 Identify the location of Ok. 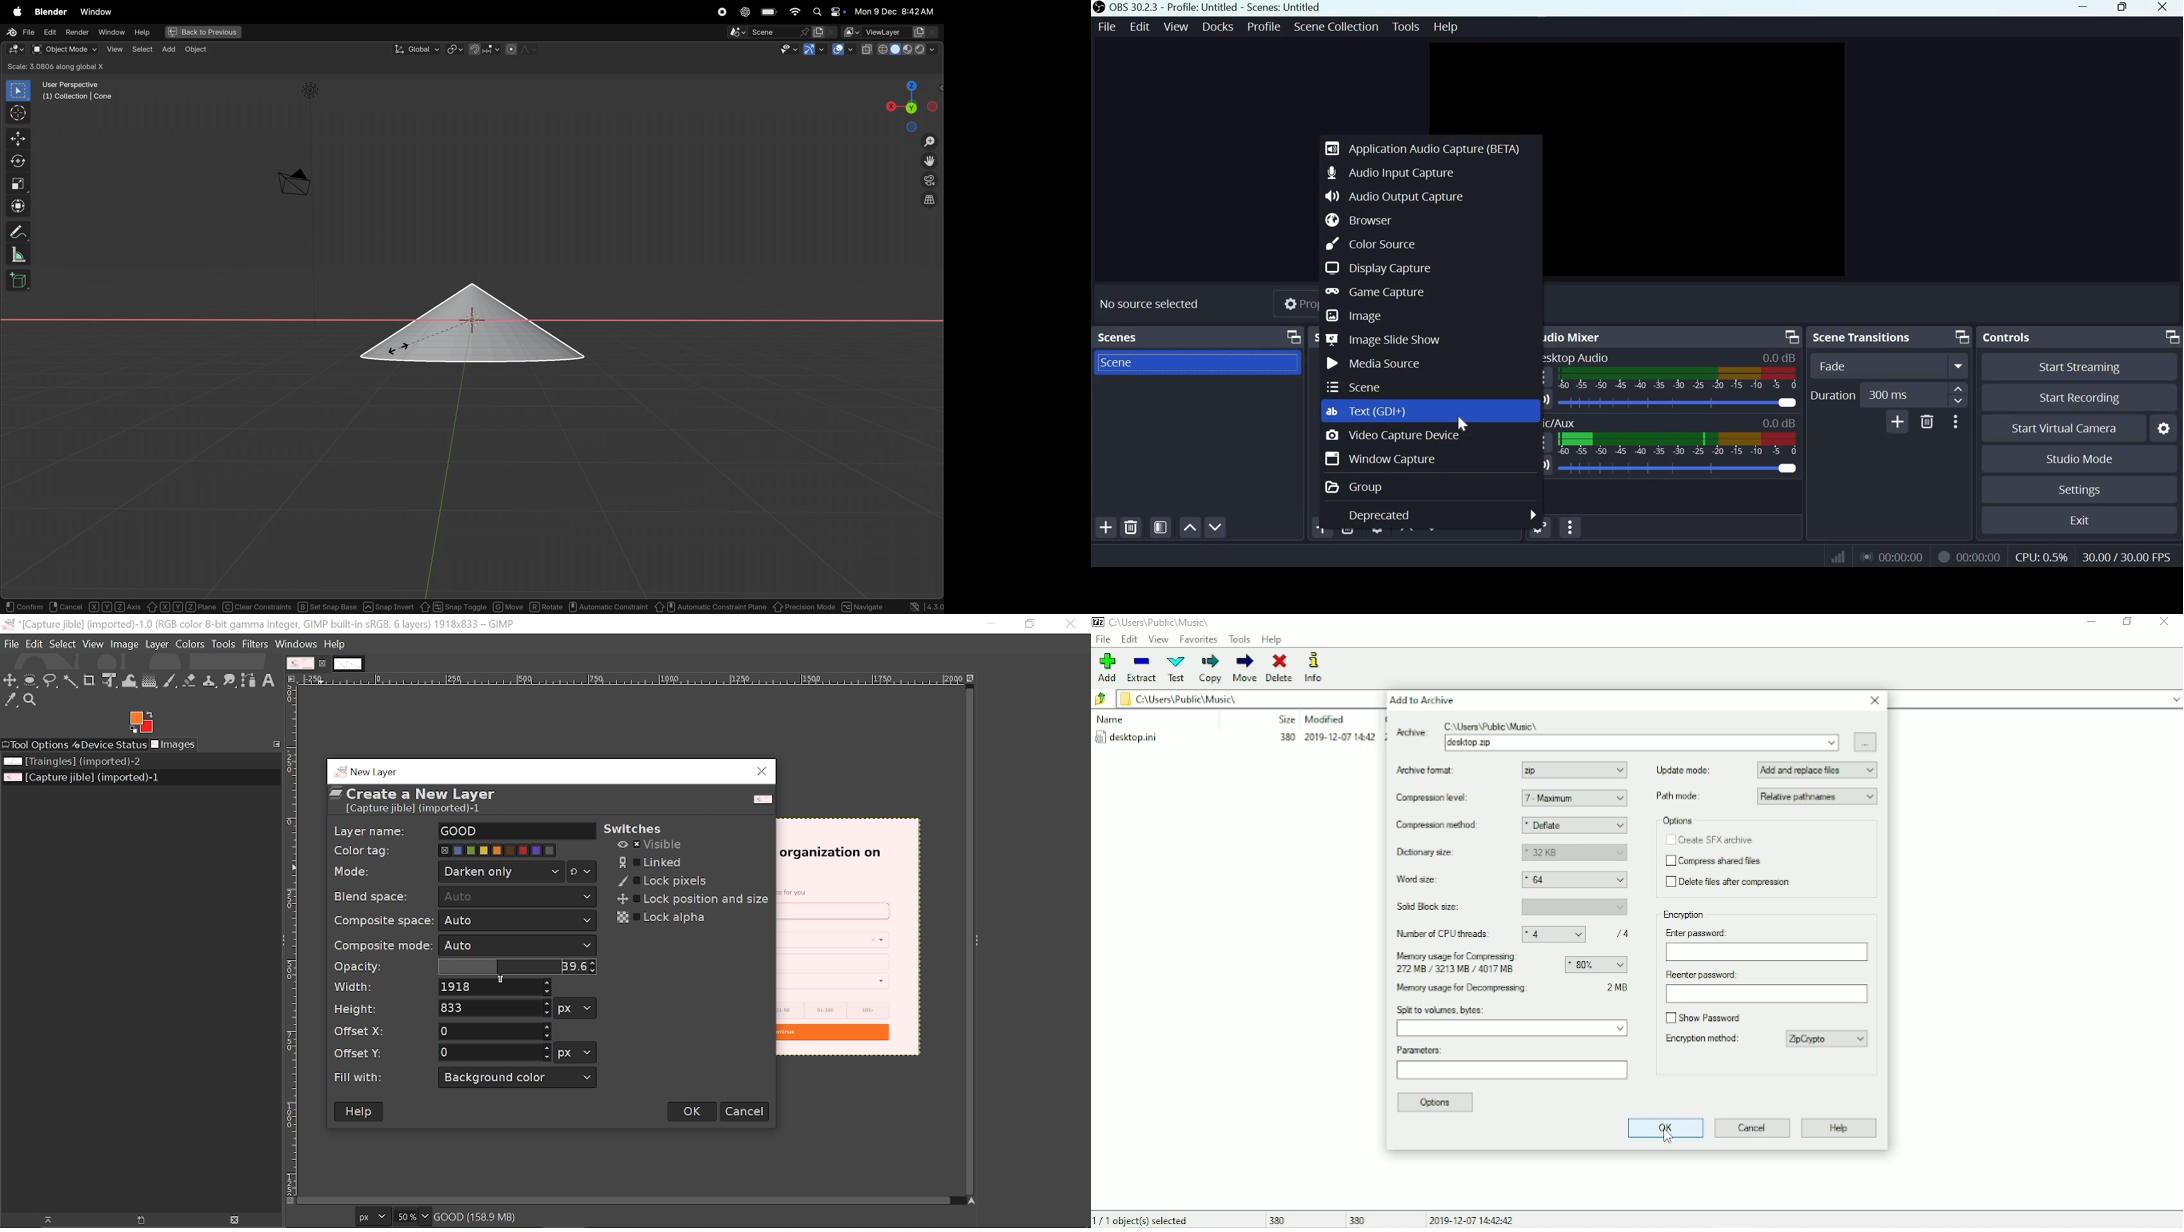
(693, 1112).